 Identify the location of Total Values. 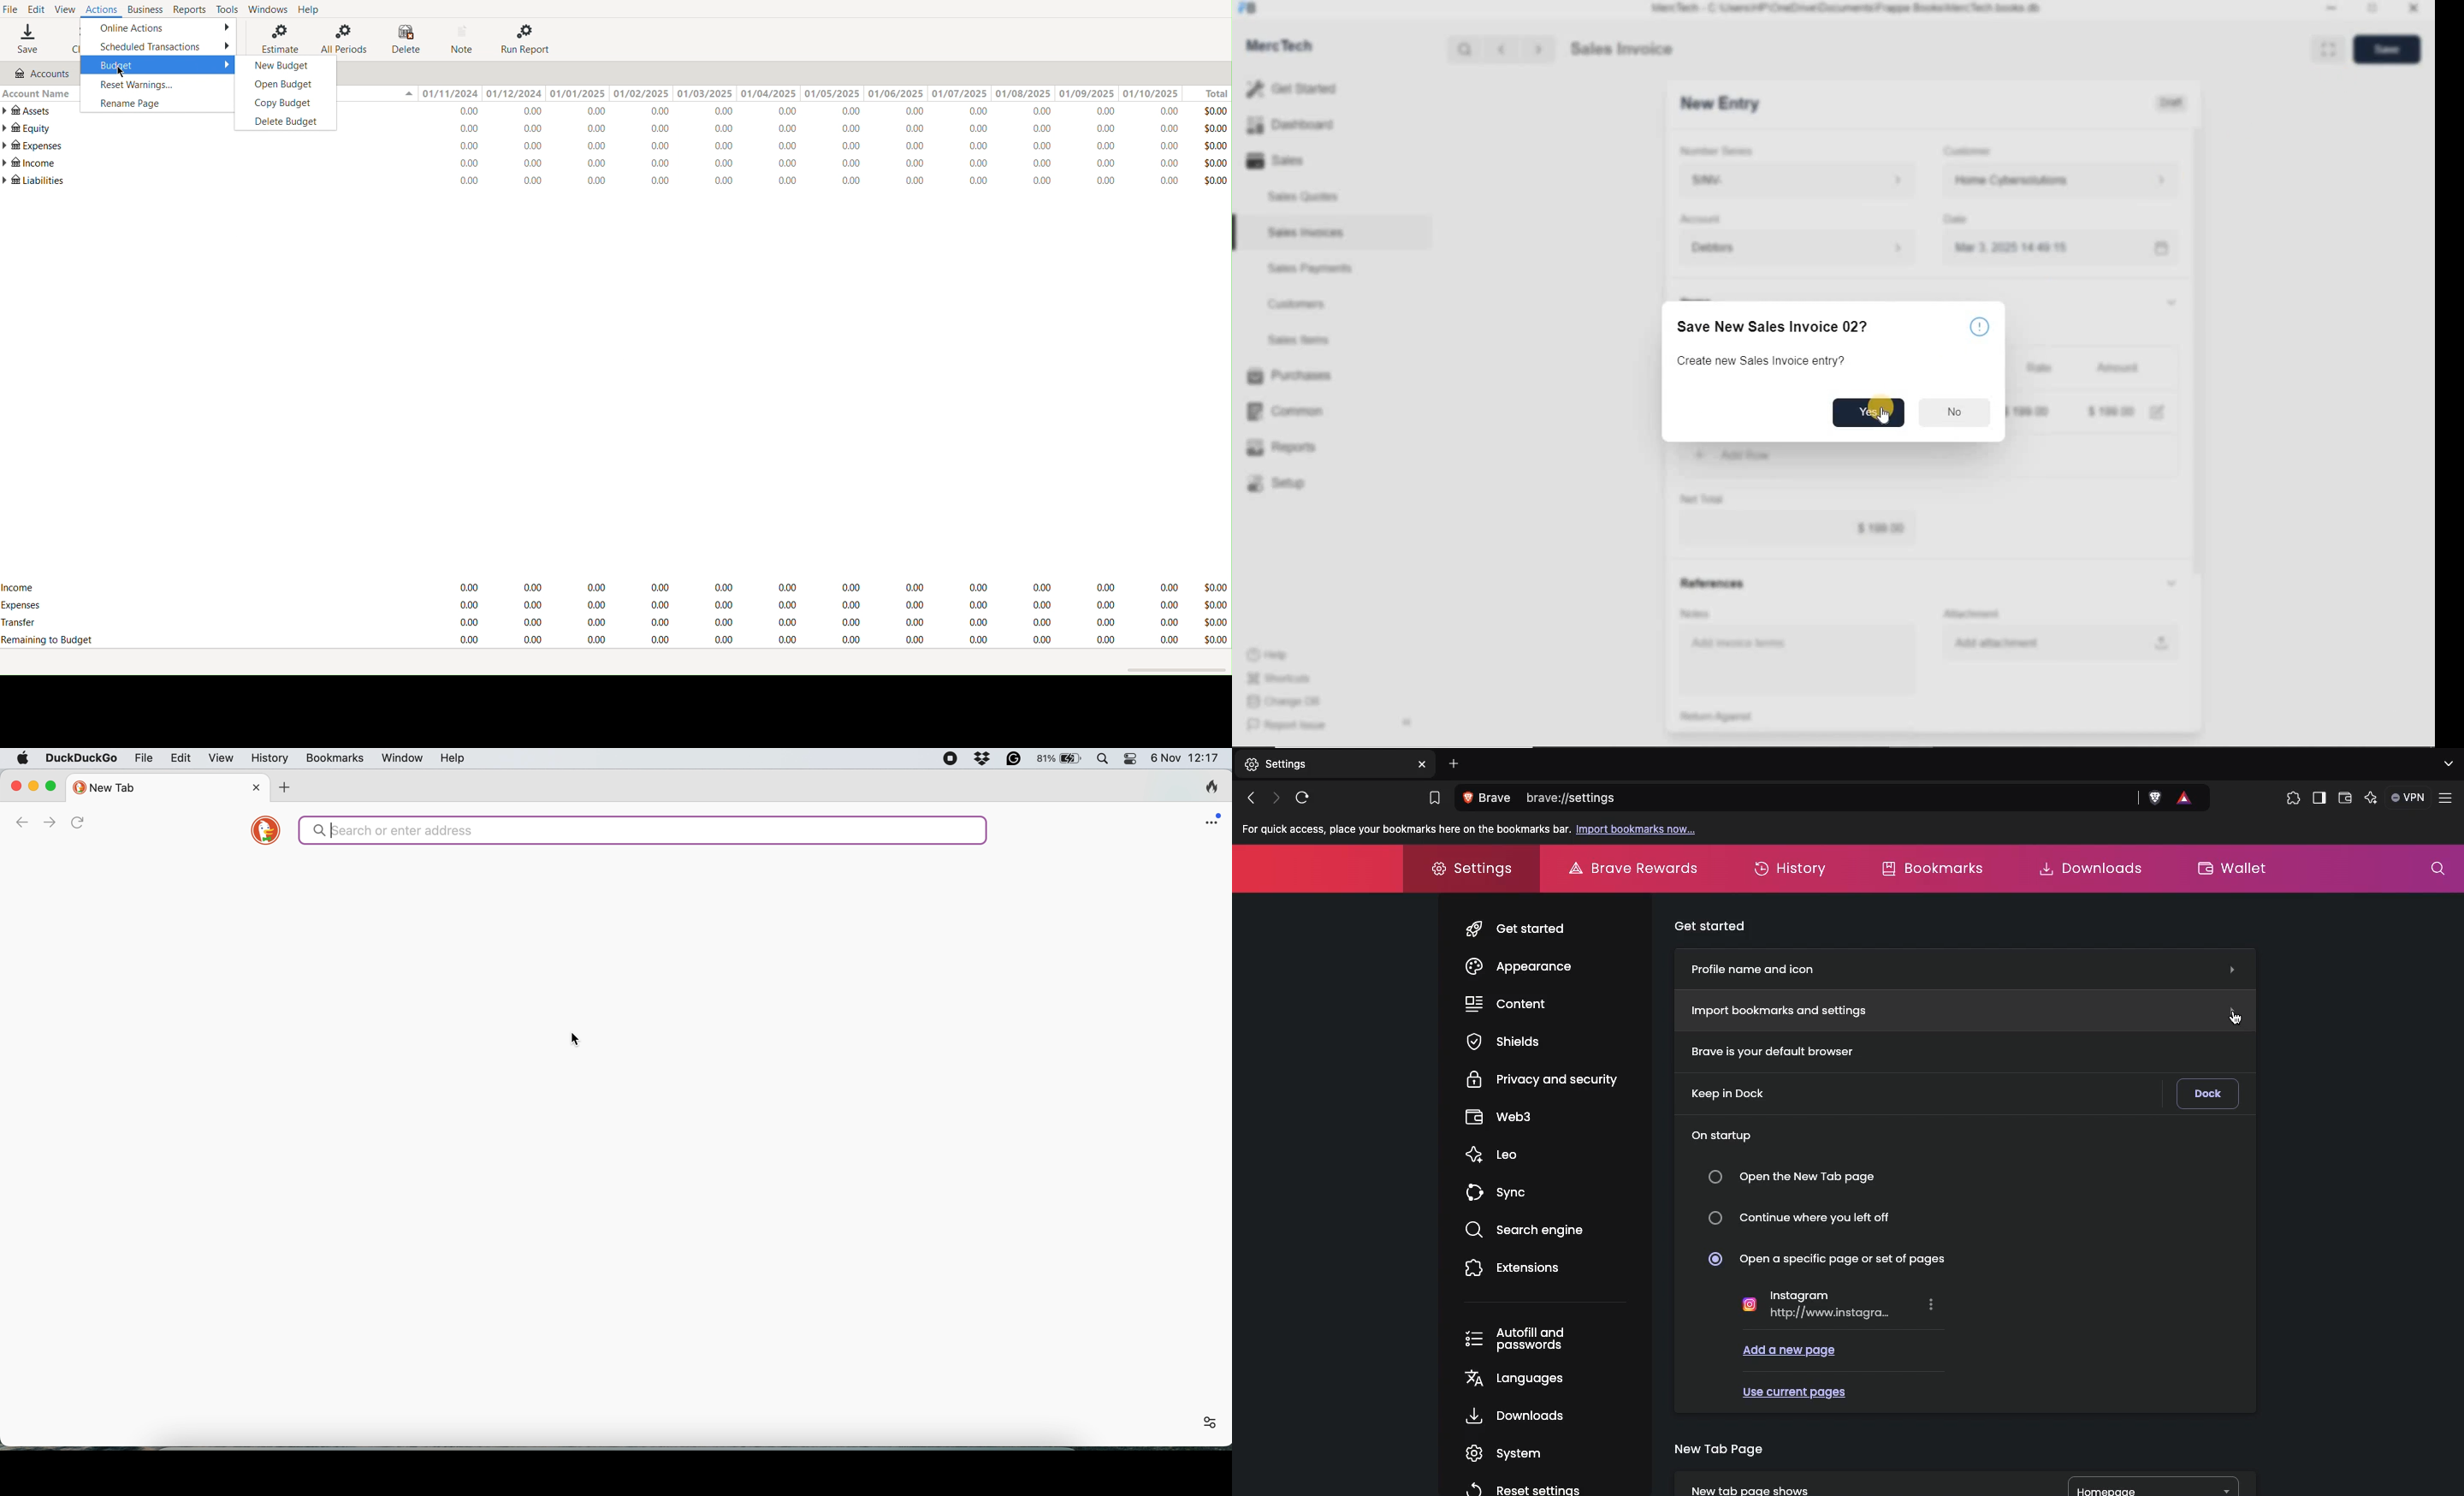
(1216, 144).